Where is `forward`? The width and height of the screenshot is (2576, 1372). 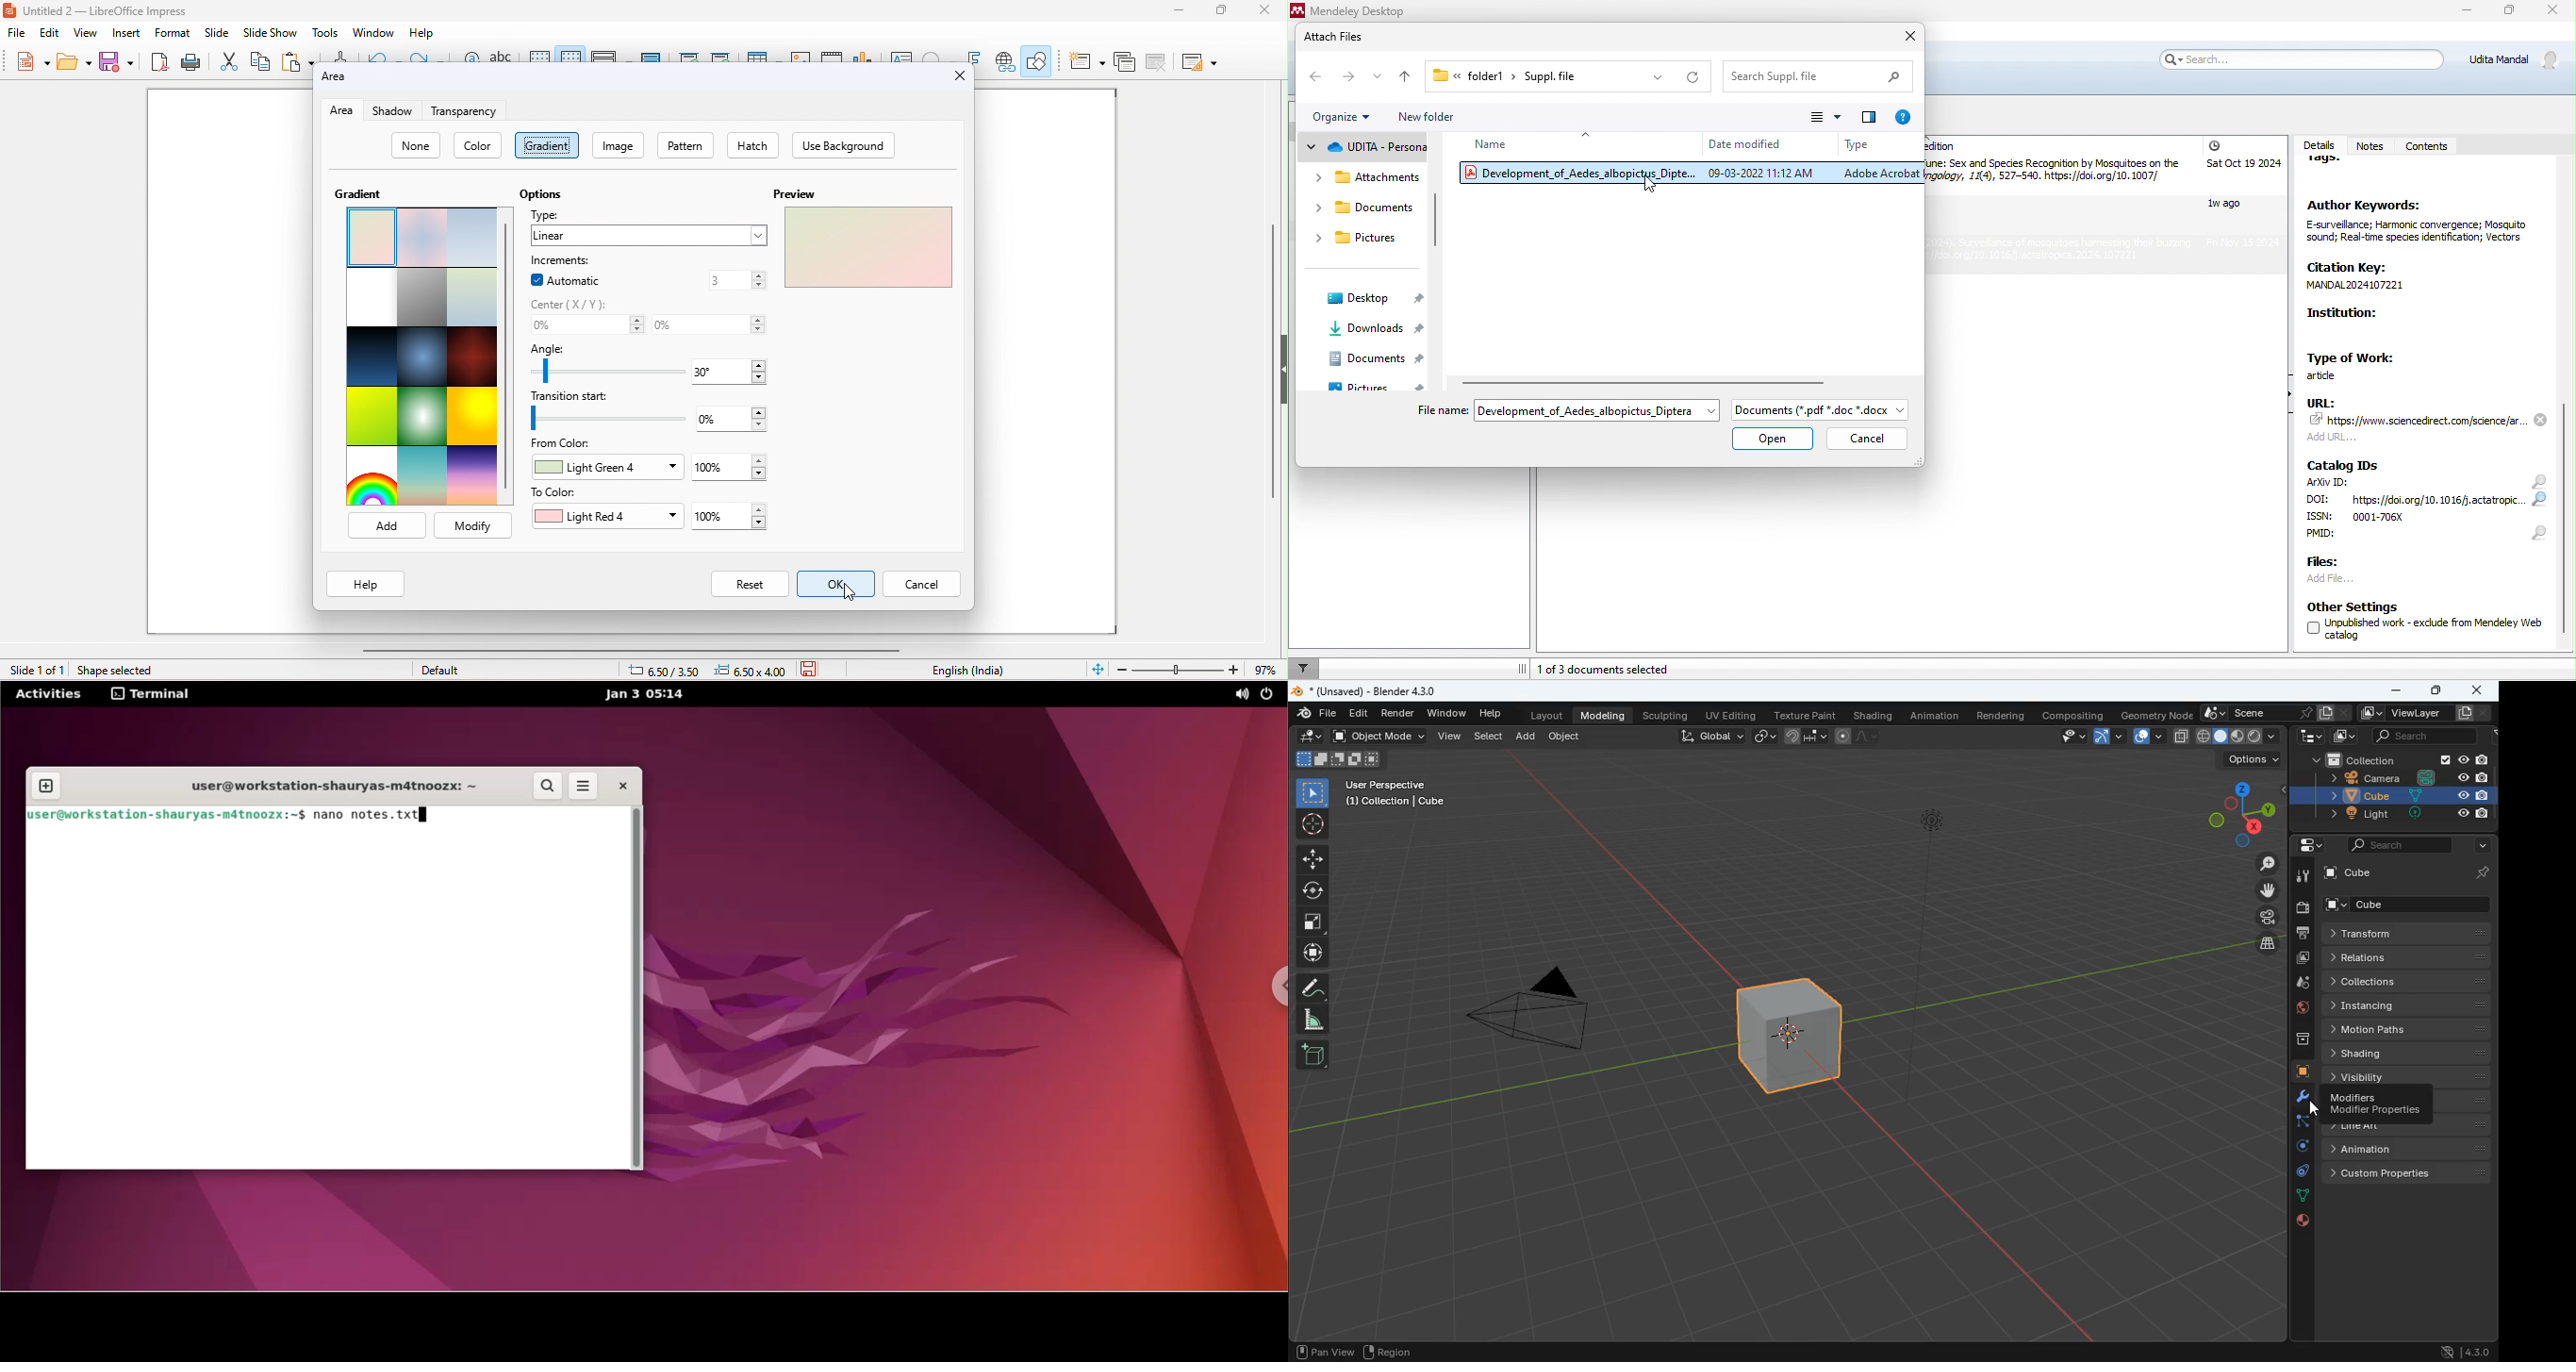 forward is located at coordinates (1346, 75).